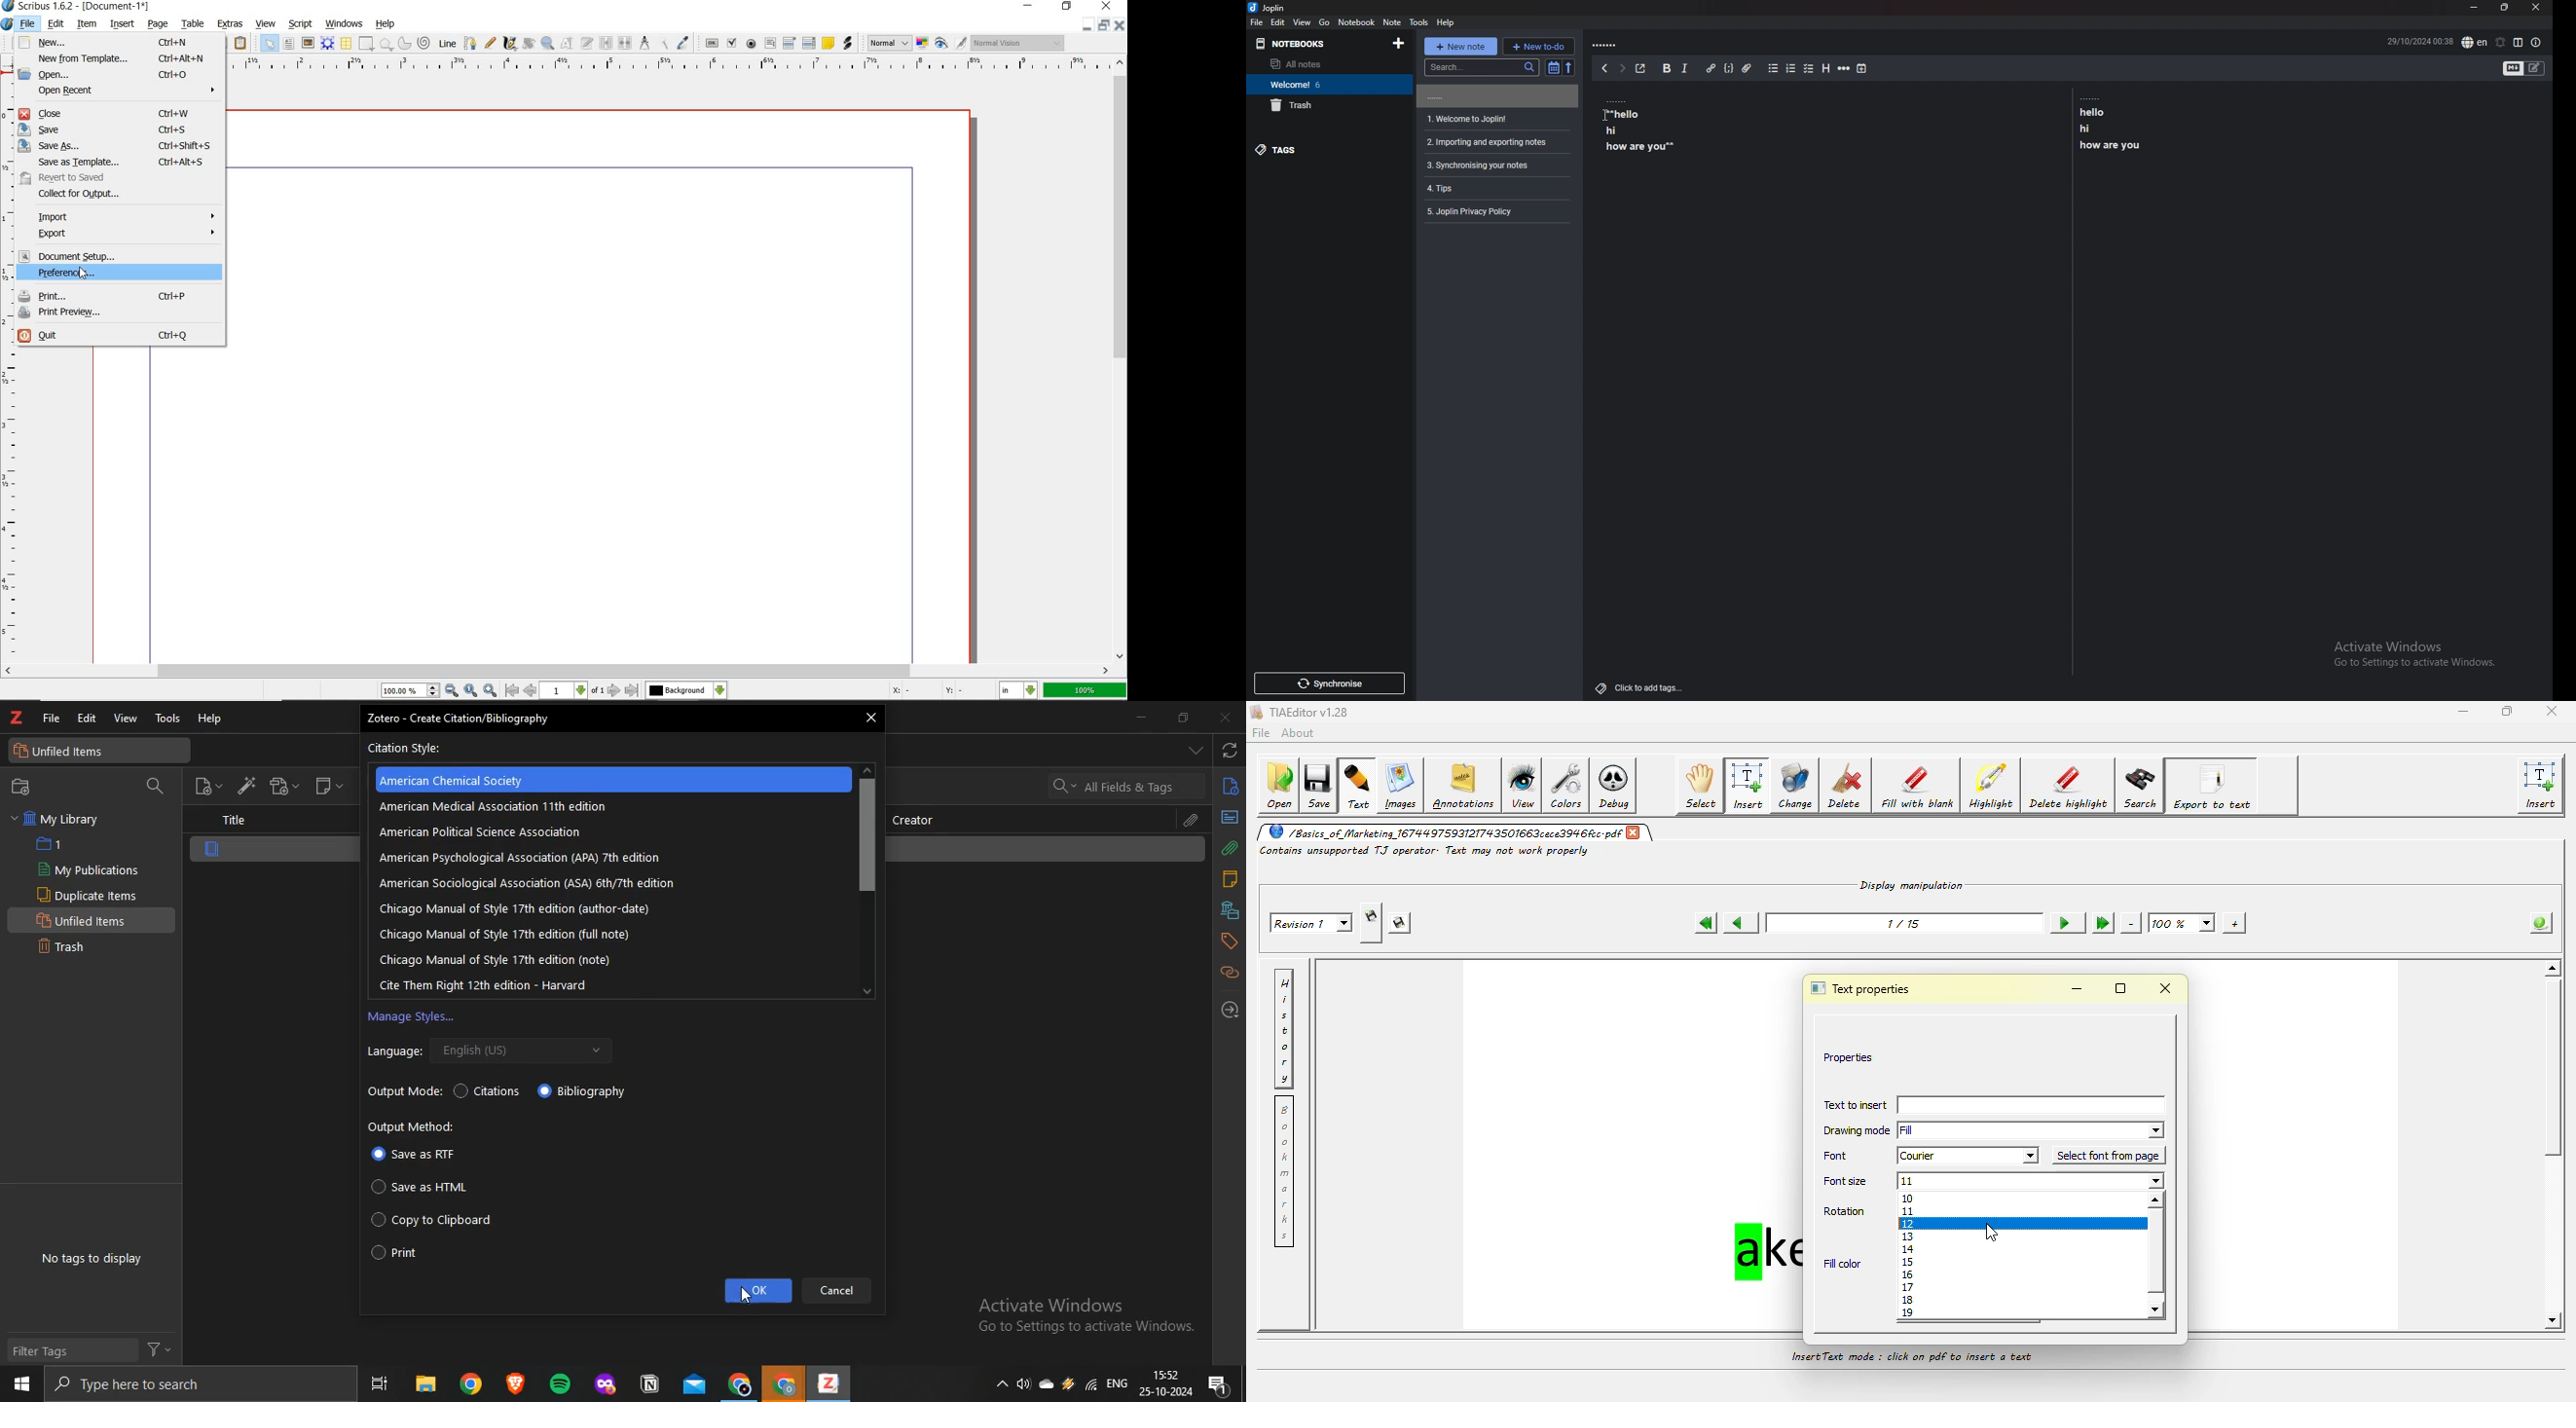  Describe the element at coordinates (86, 919) in the screenshot. I see `Unfiled Items` at that location.